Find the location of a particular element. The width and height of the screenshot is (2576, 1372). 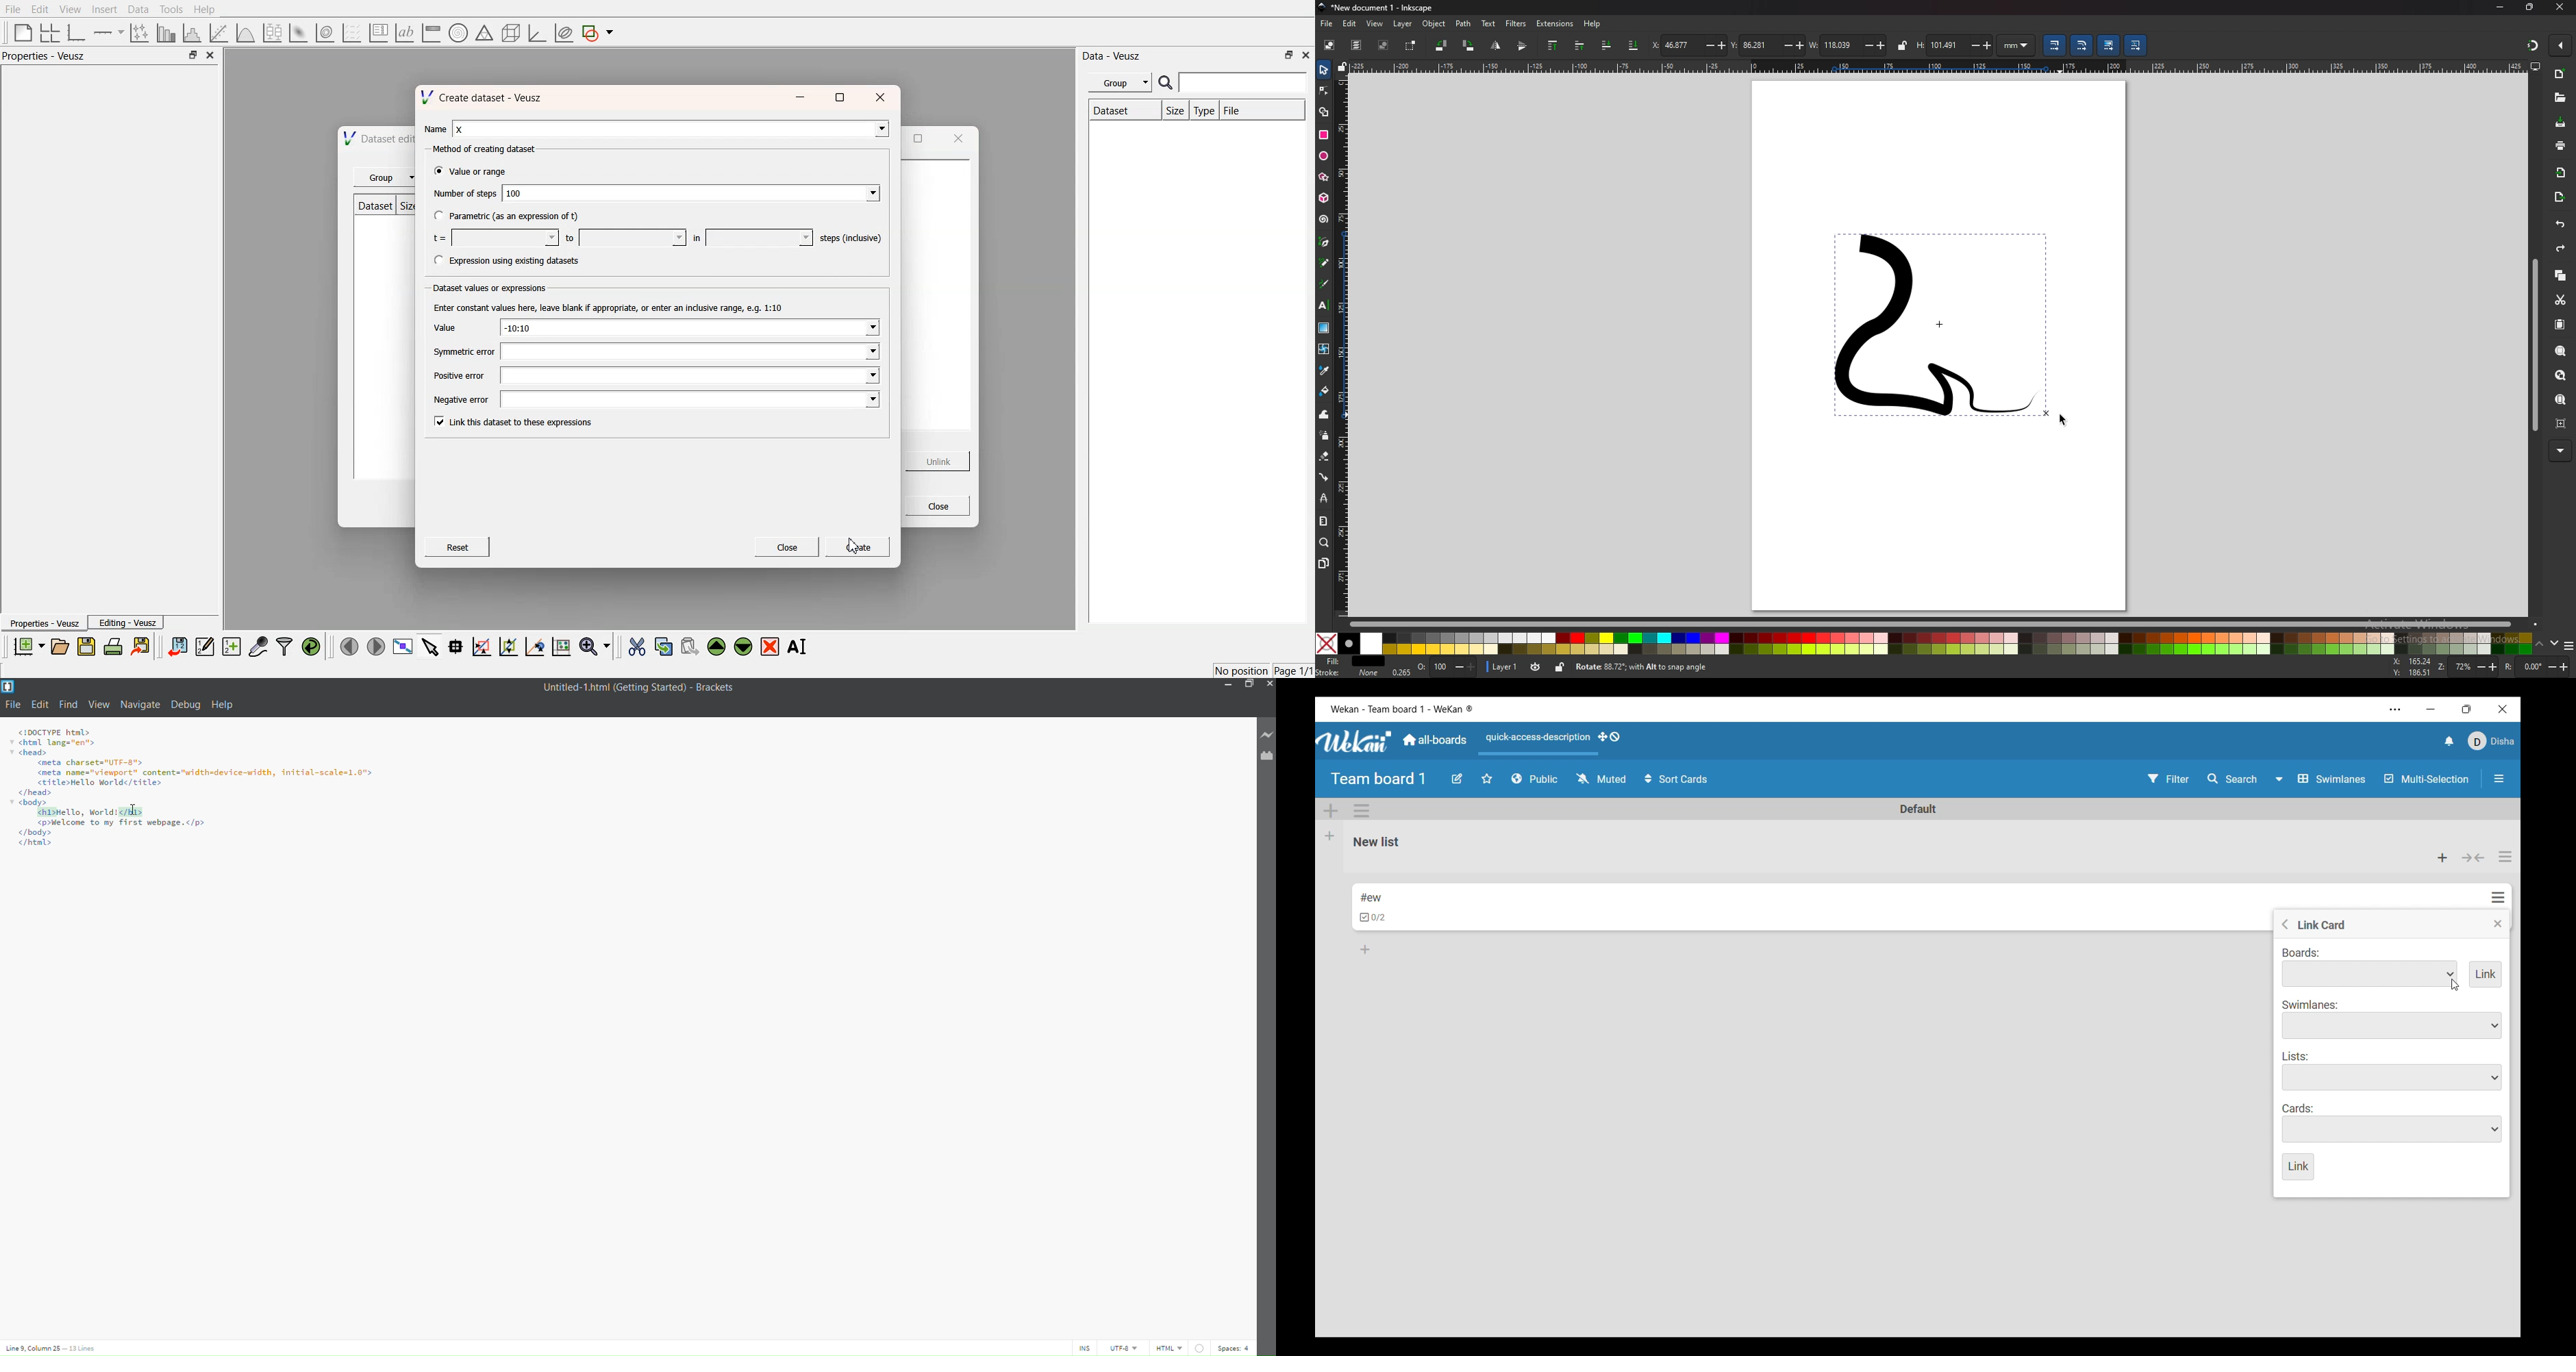

Negative error is located at coordinates (464, 401).